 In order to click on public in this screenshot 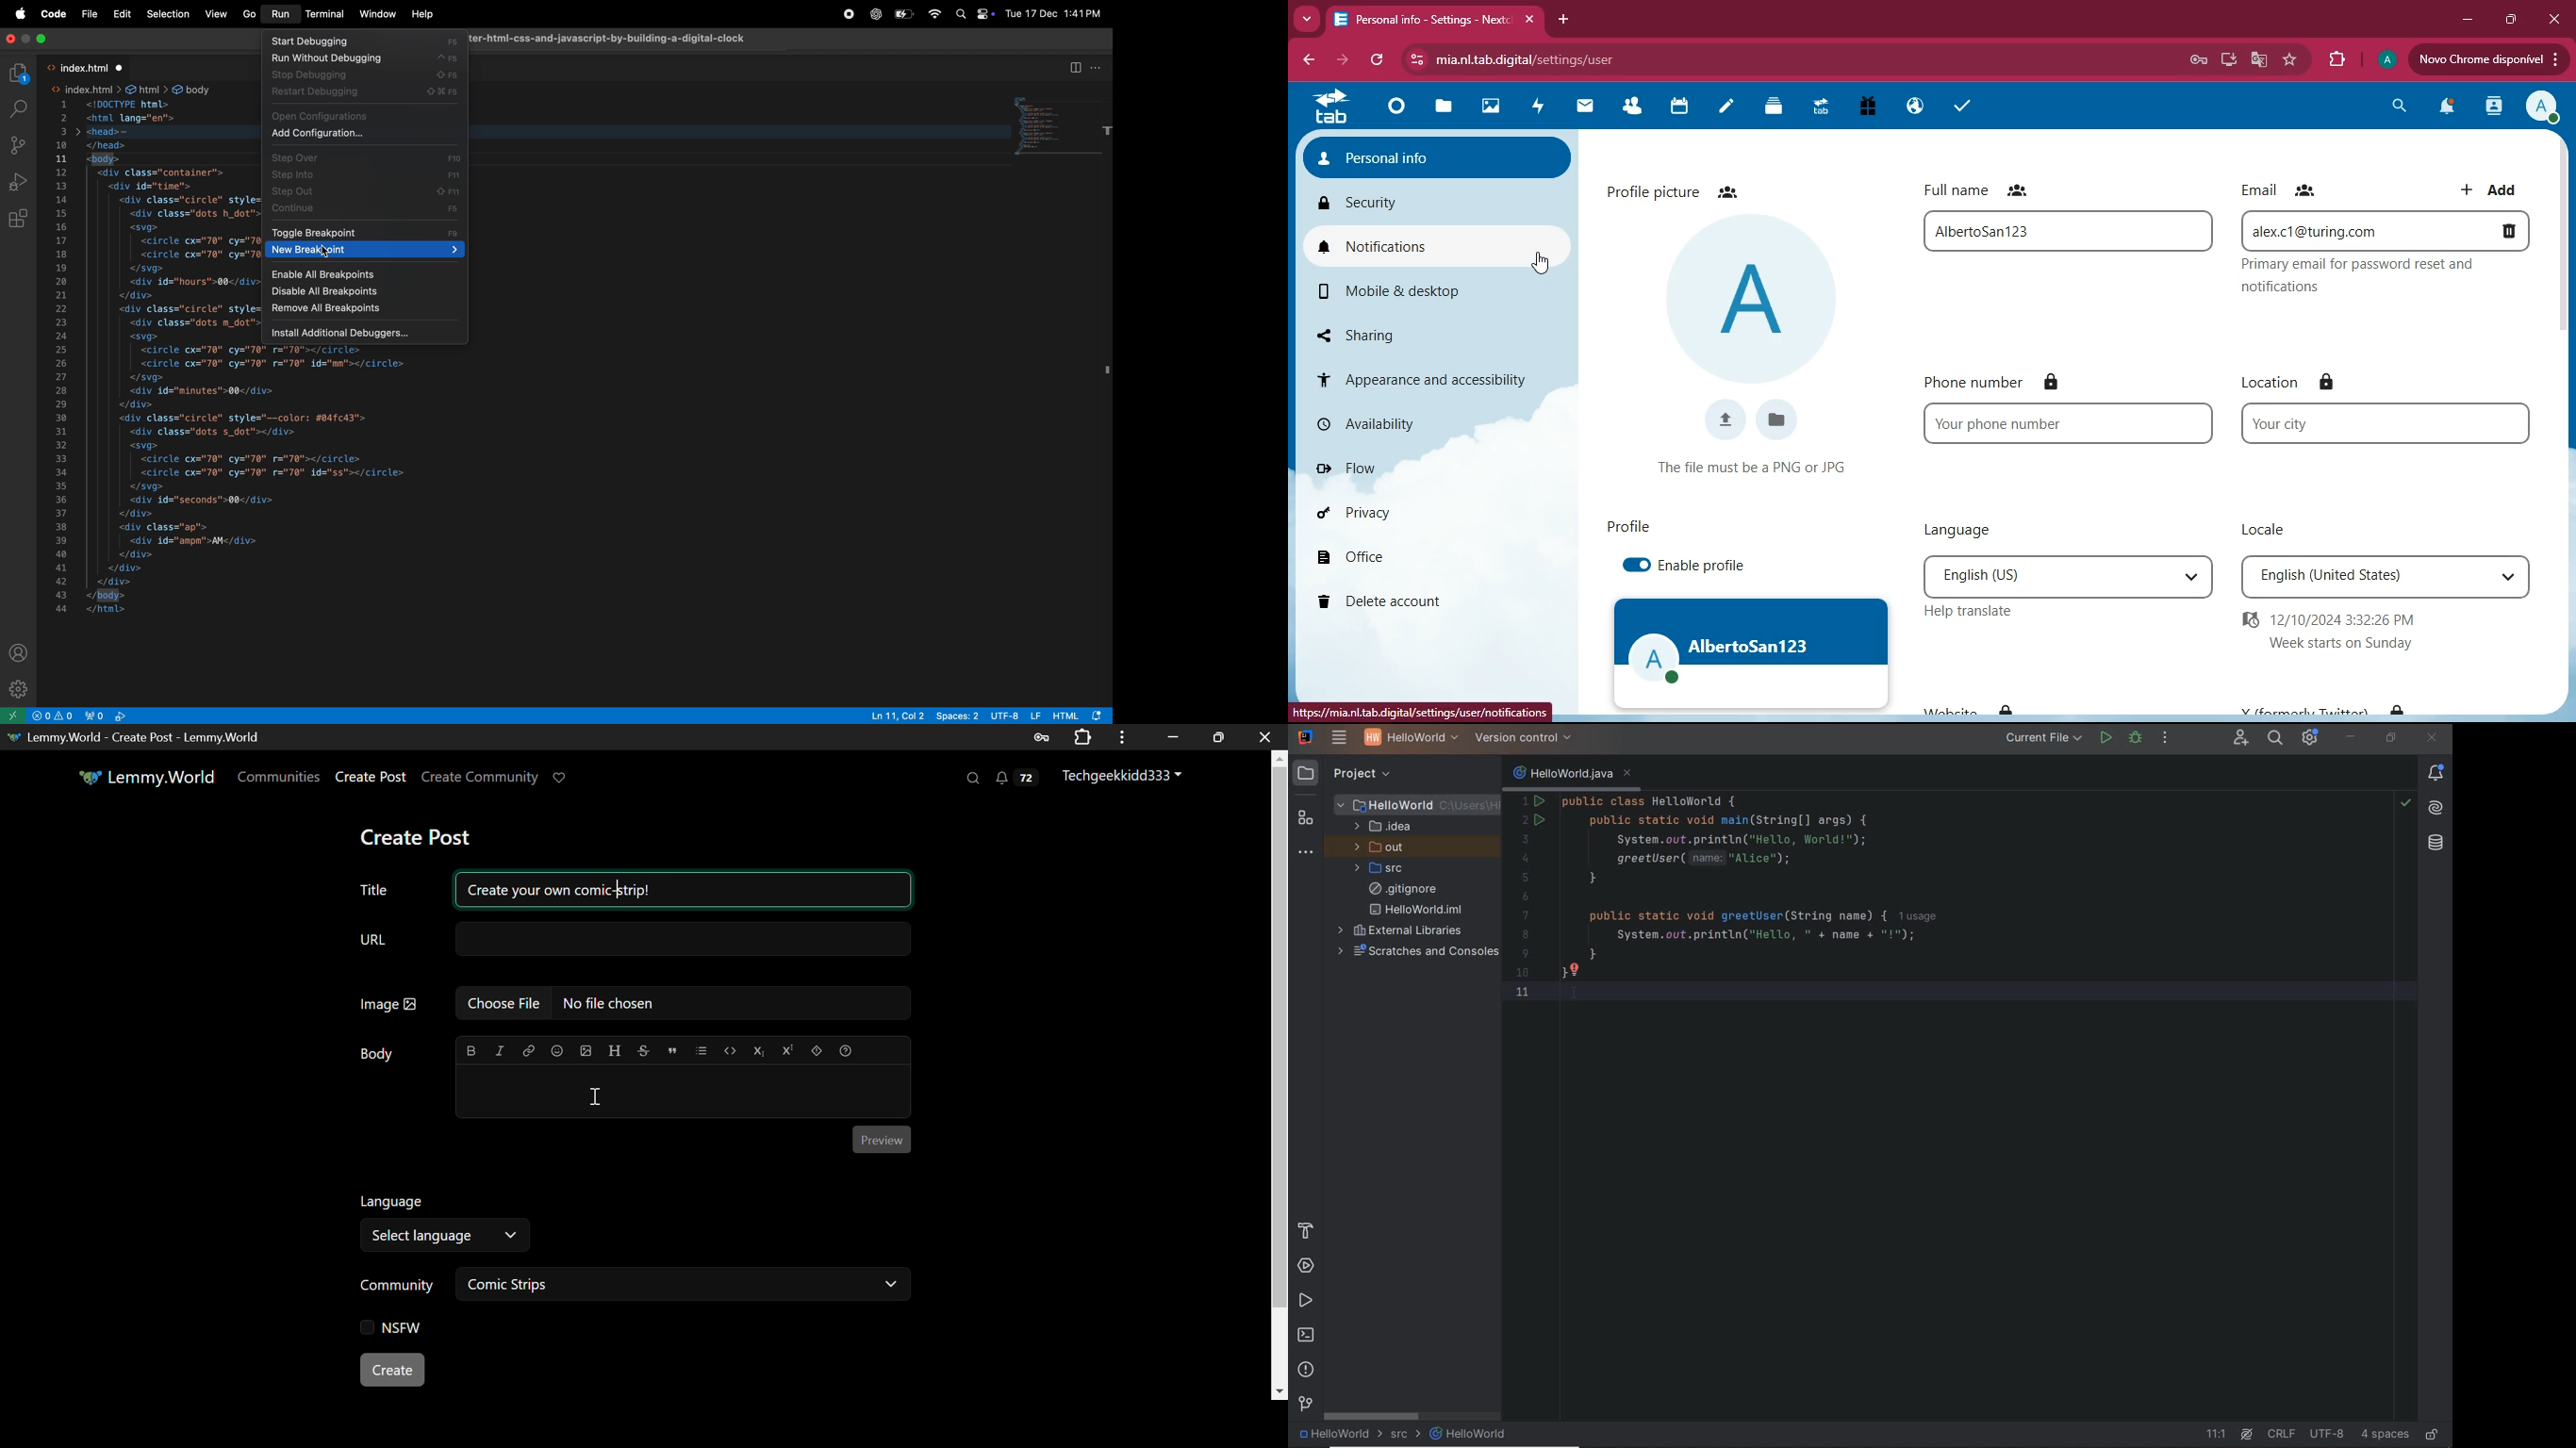, I will do `click(1910, 107)`.